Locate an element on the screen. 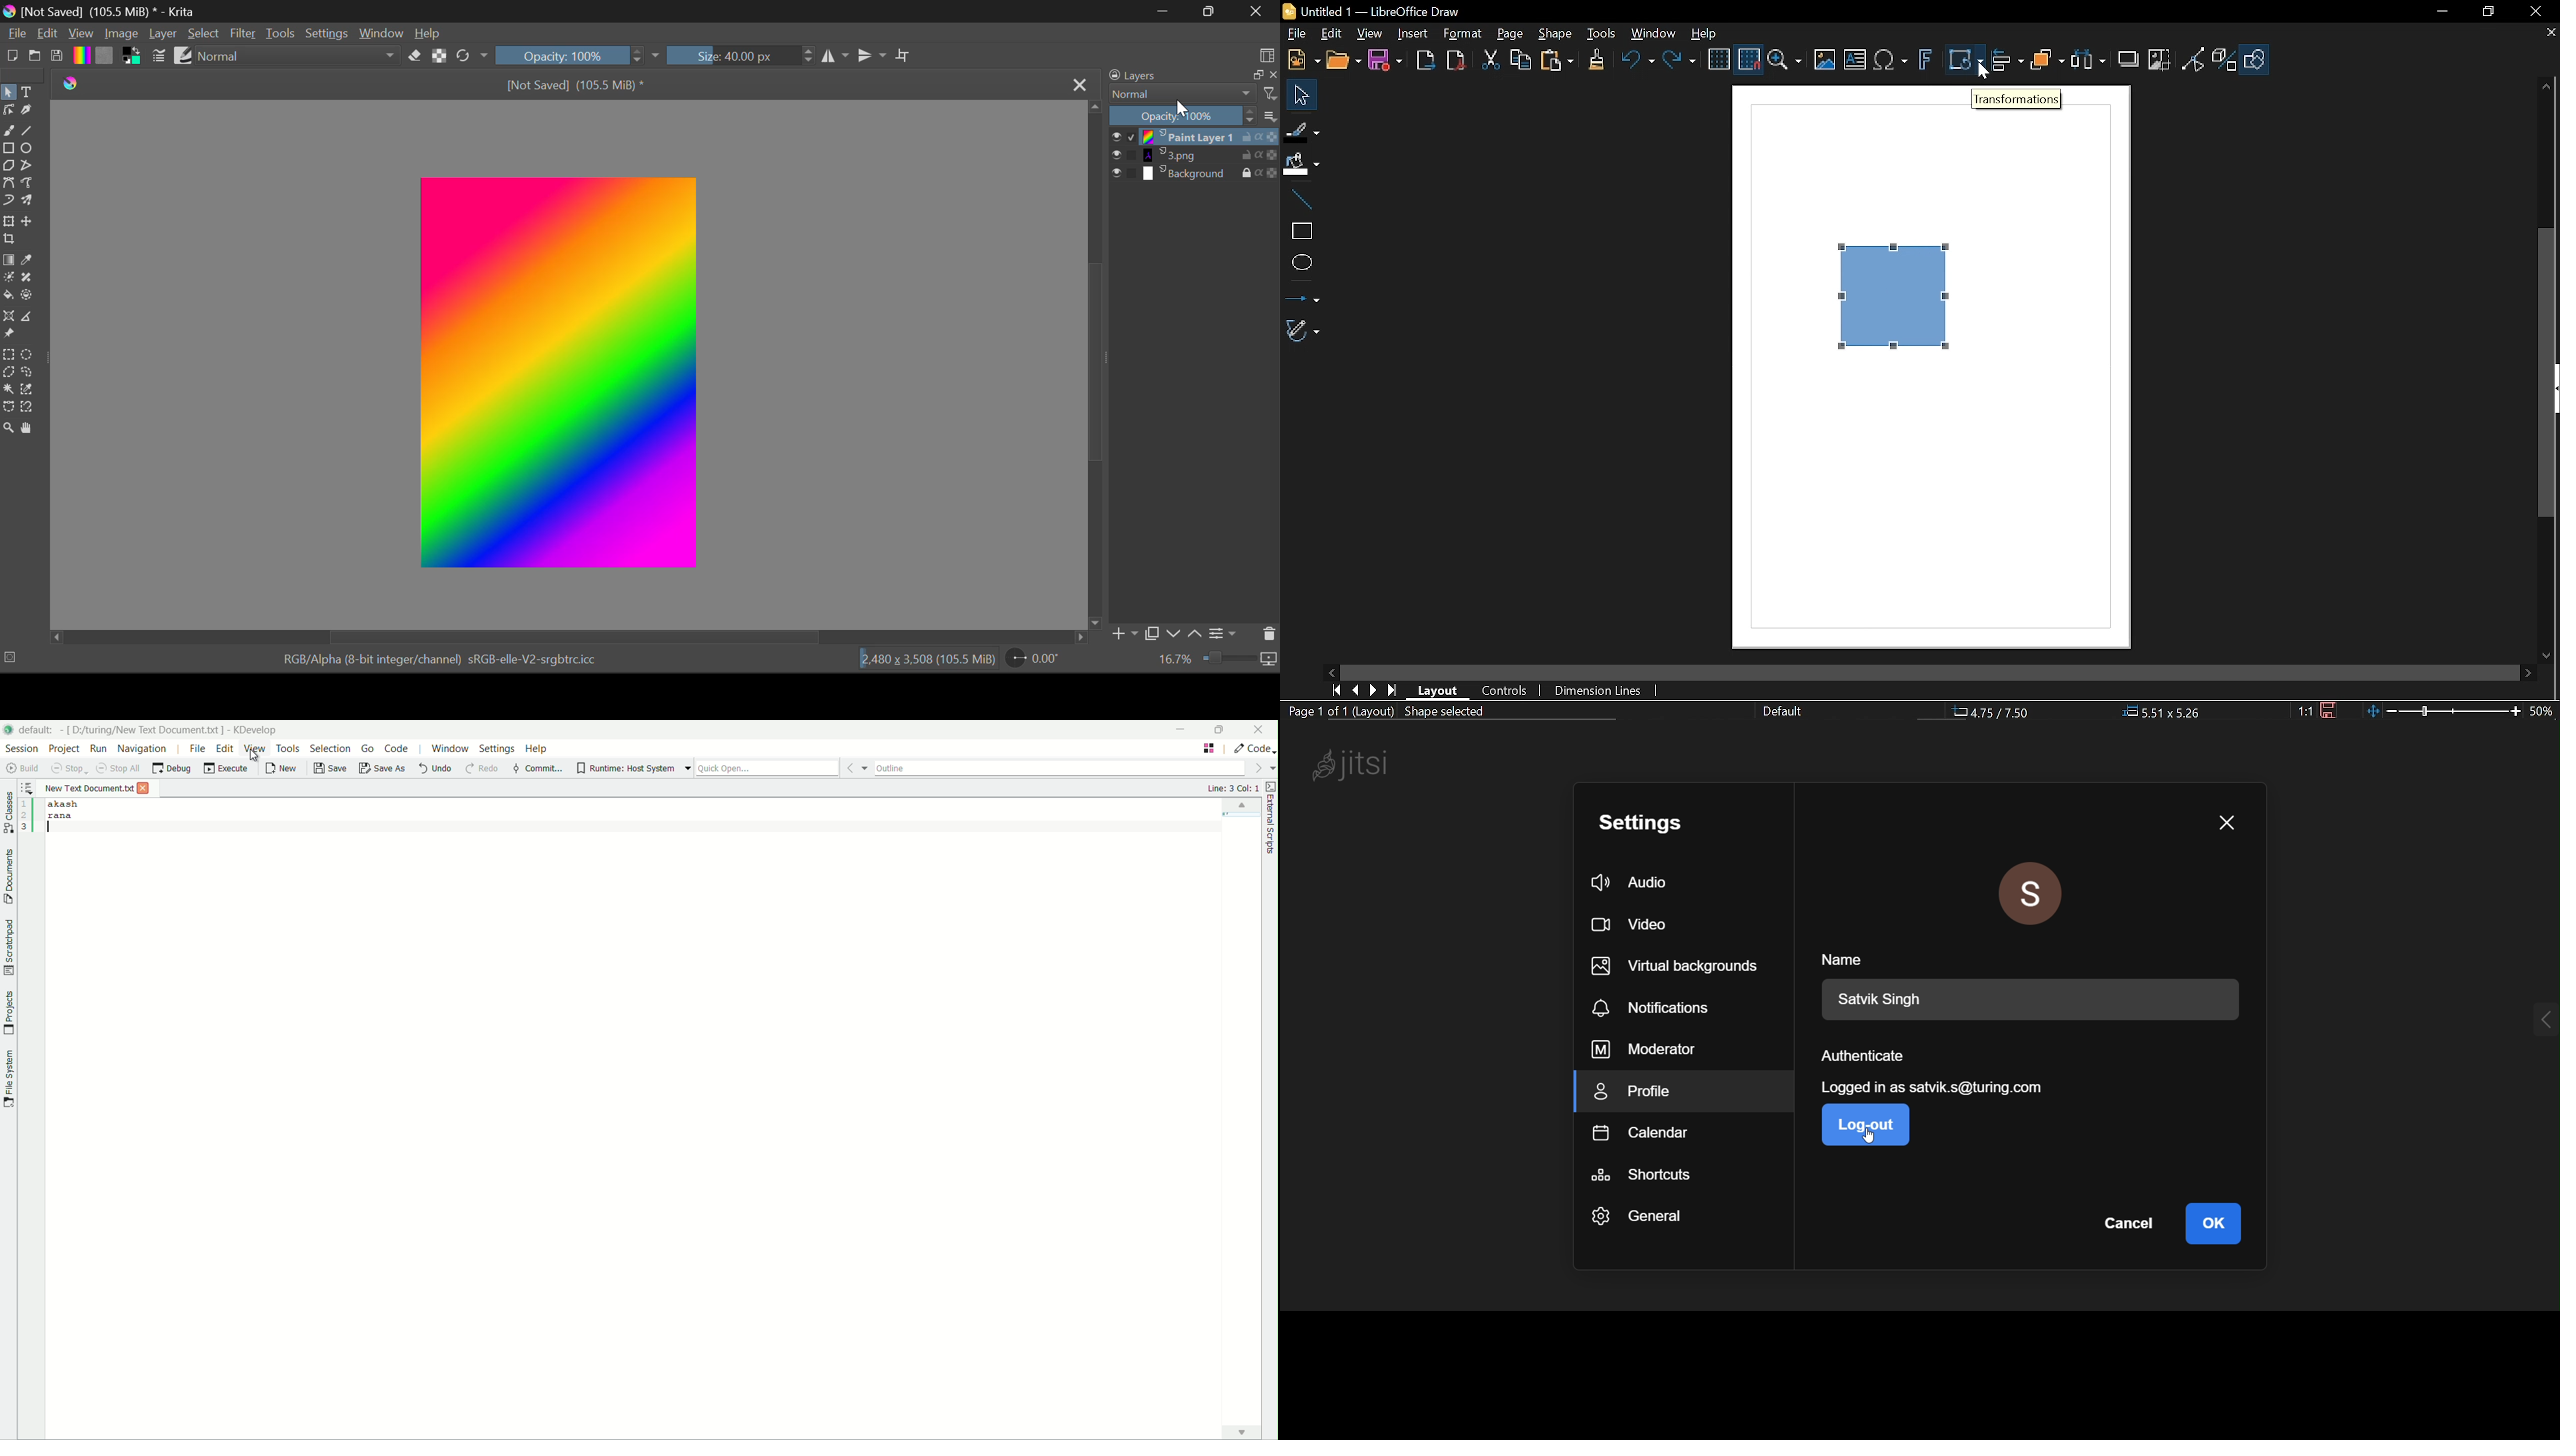 The width and height of the screenshot is (2576, 1456). Insert is located at coordinates (1411, 33).